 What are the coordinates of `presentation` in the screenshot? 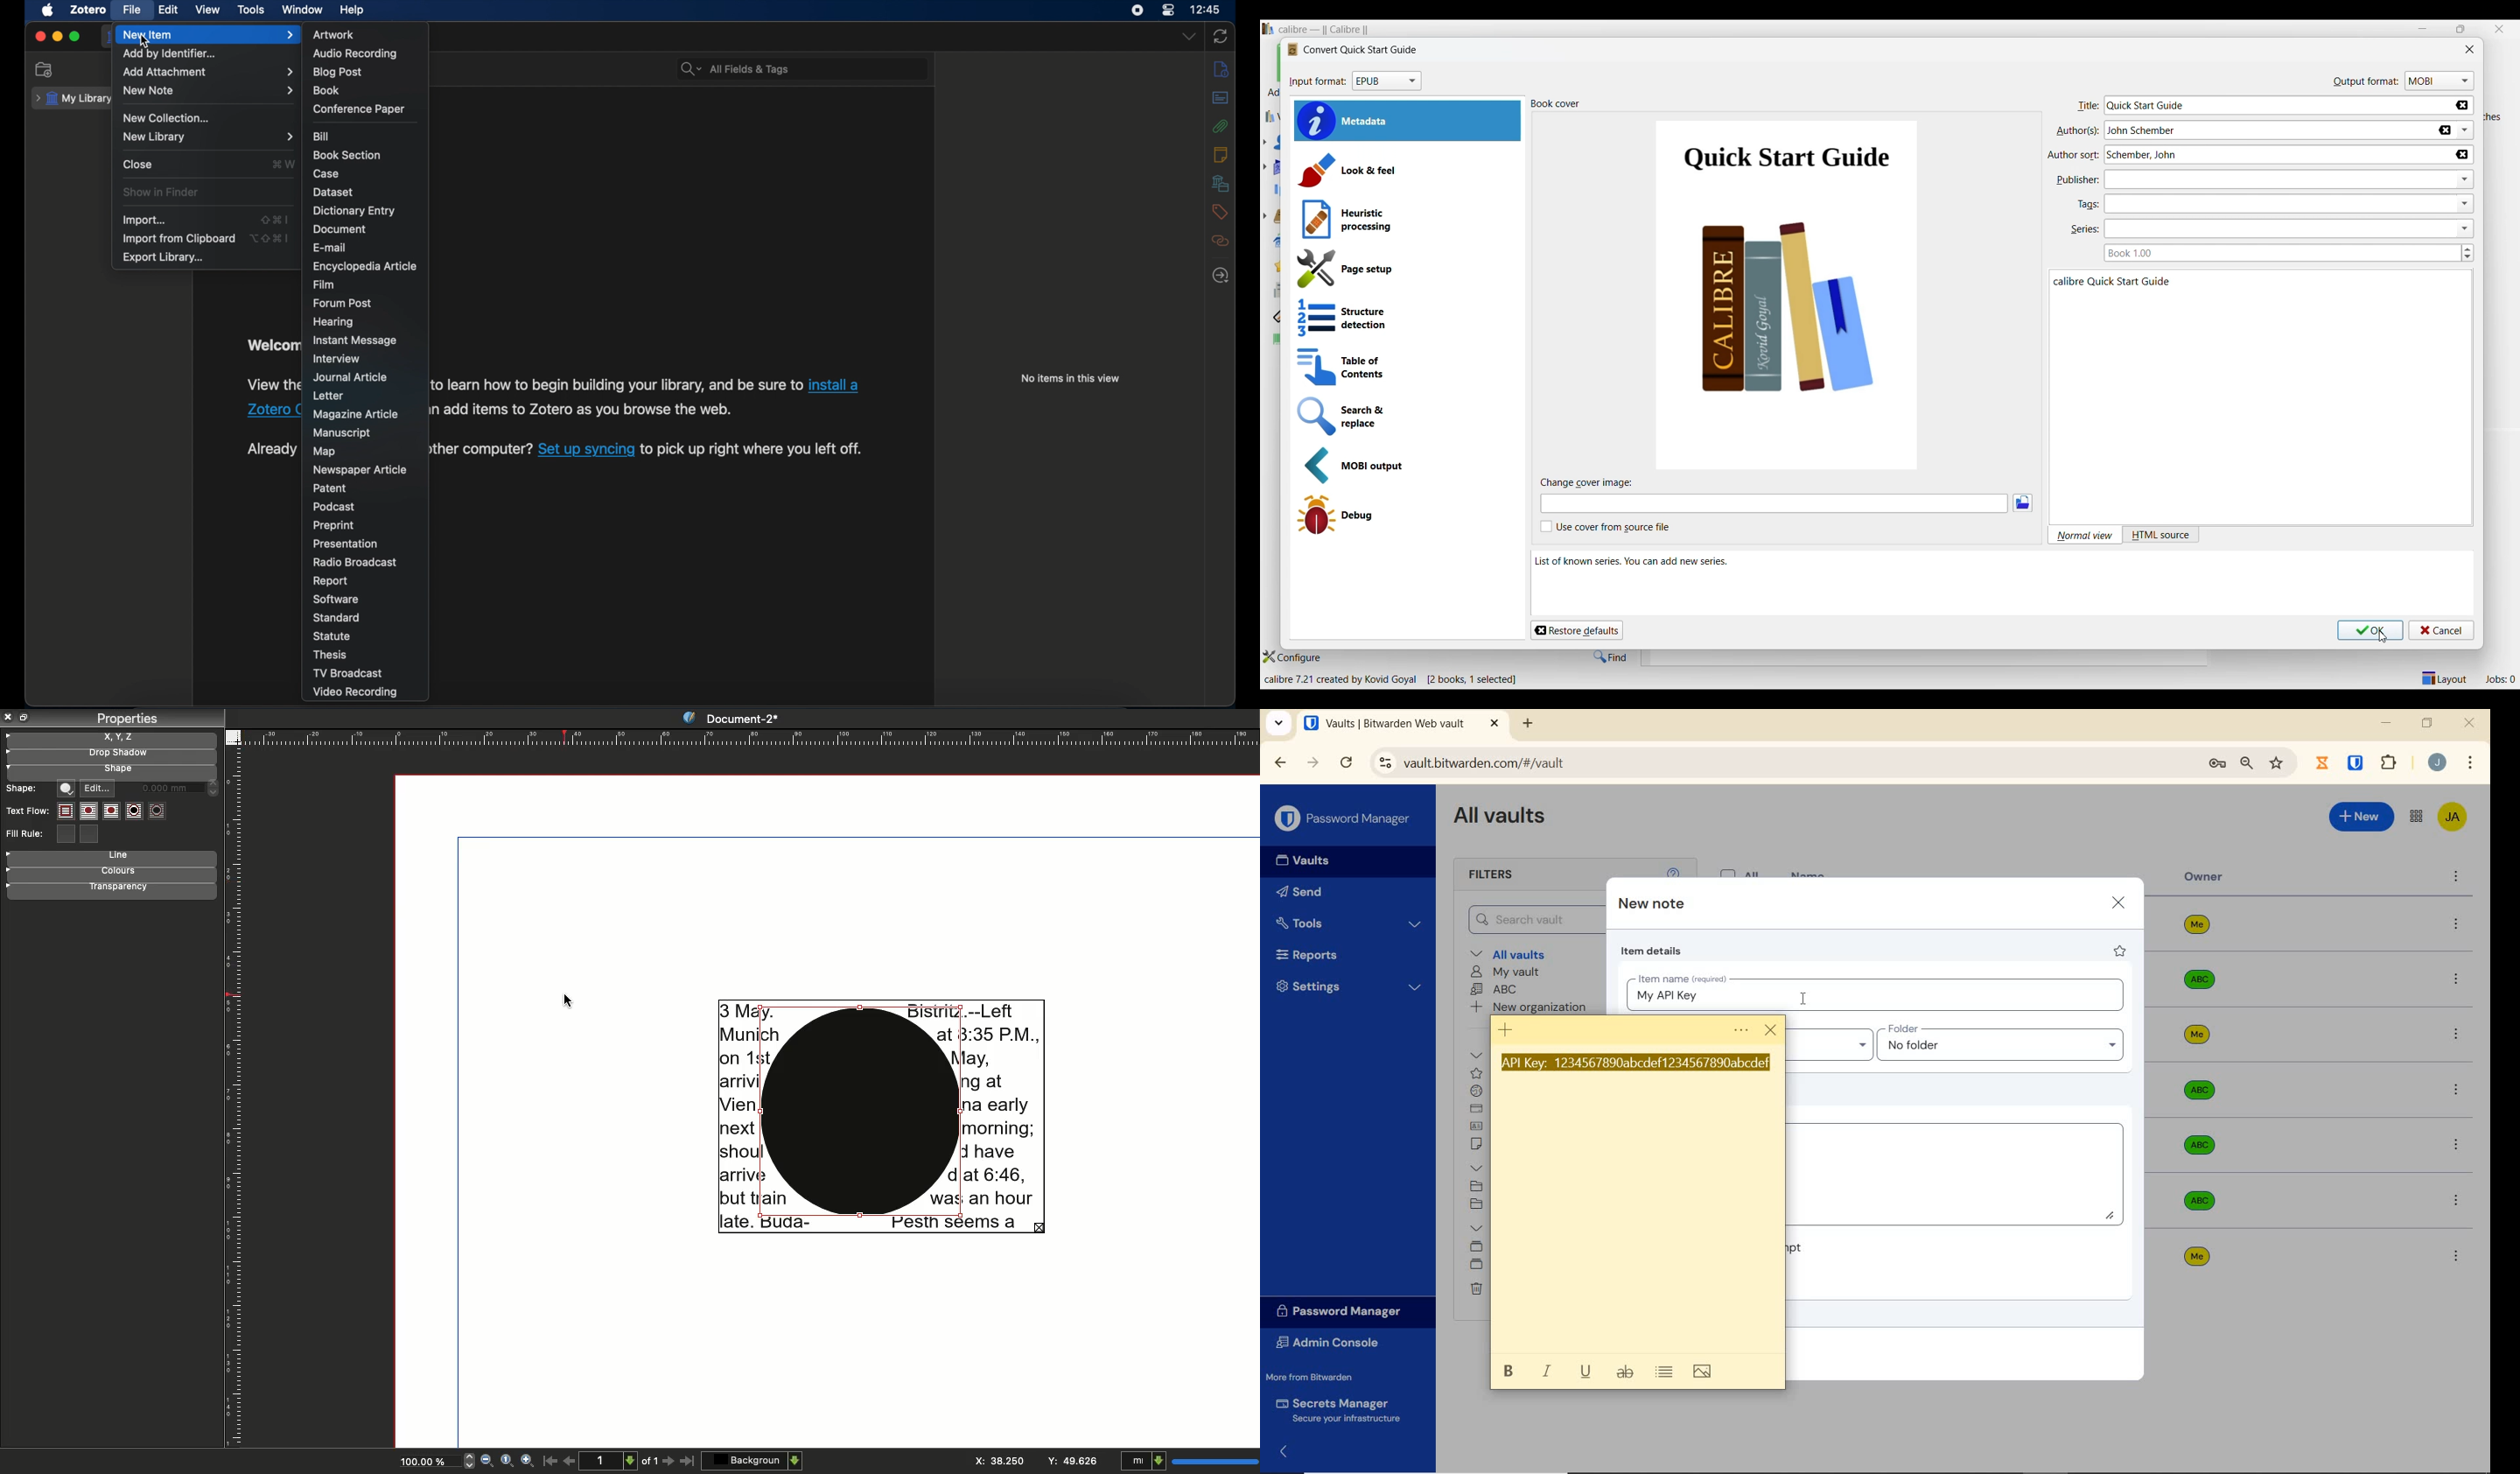 It's located at (344, 544).